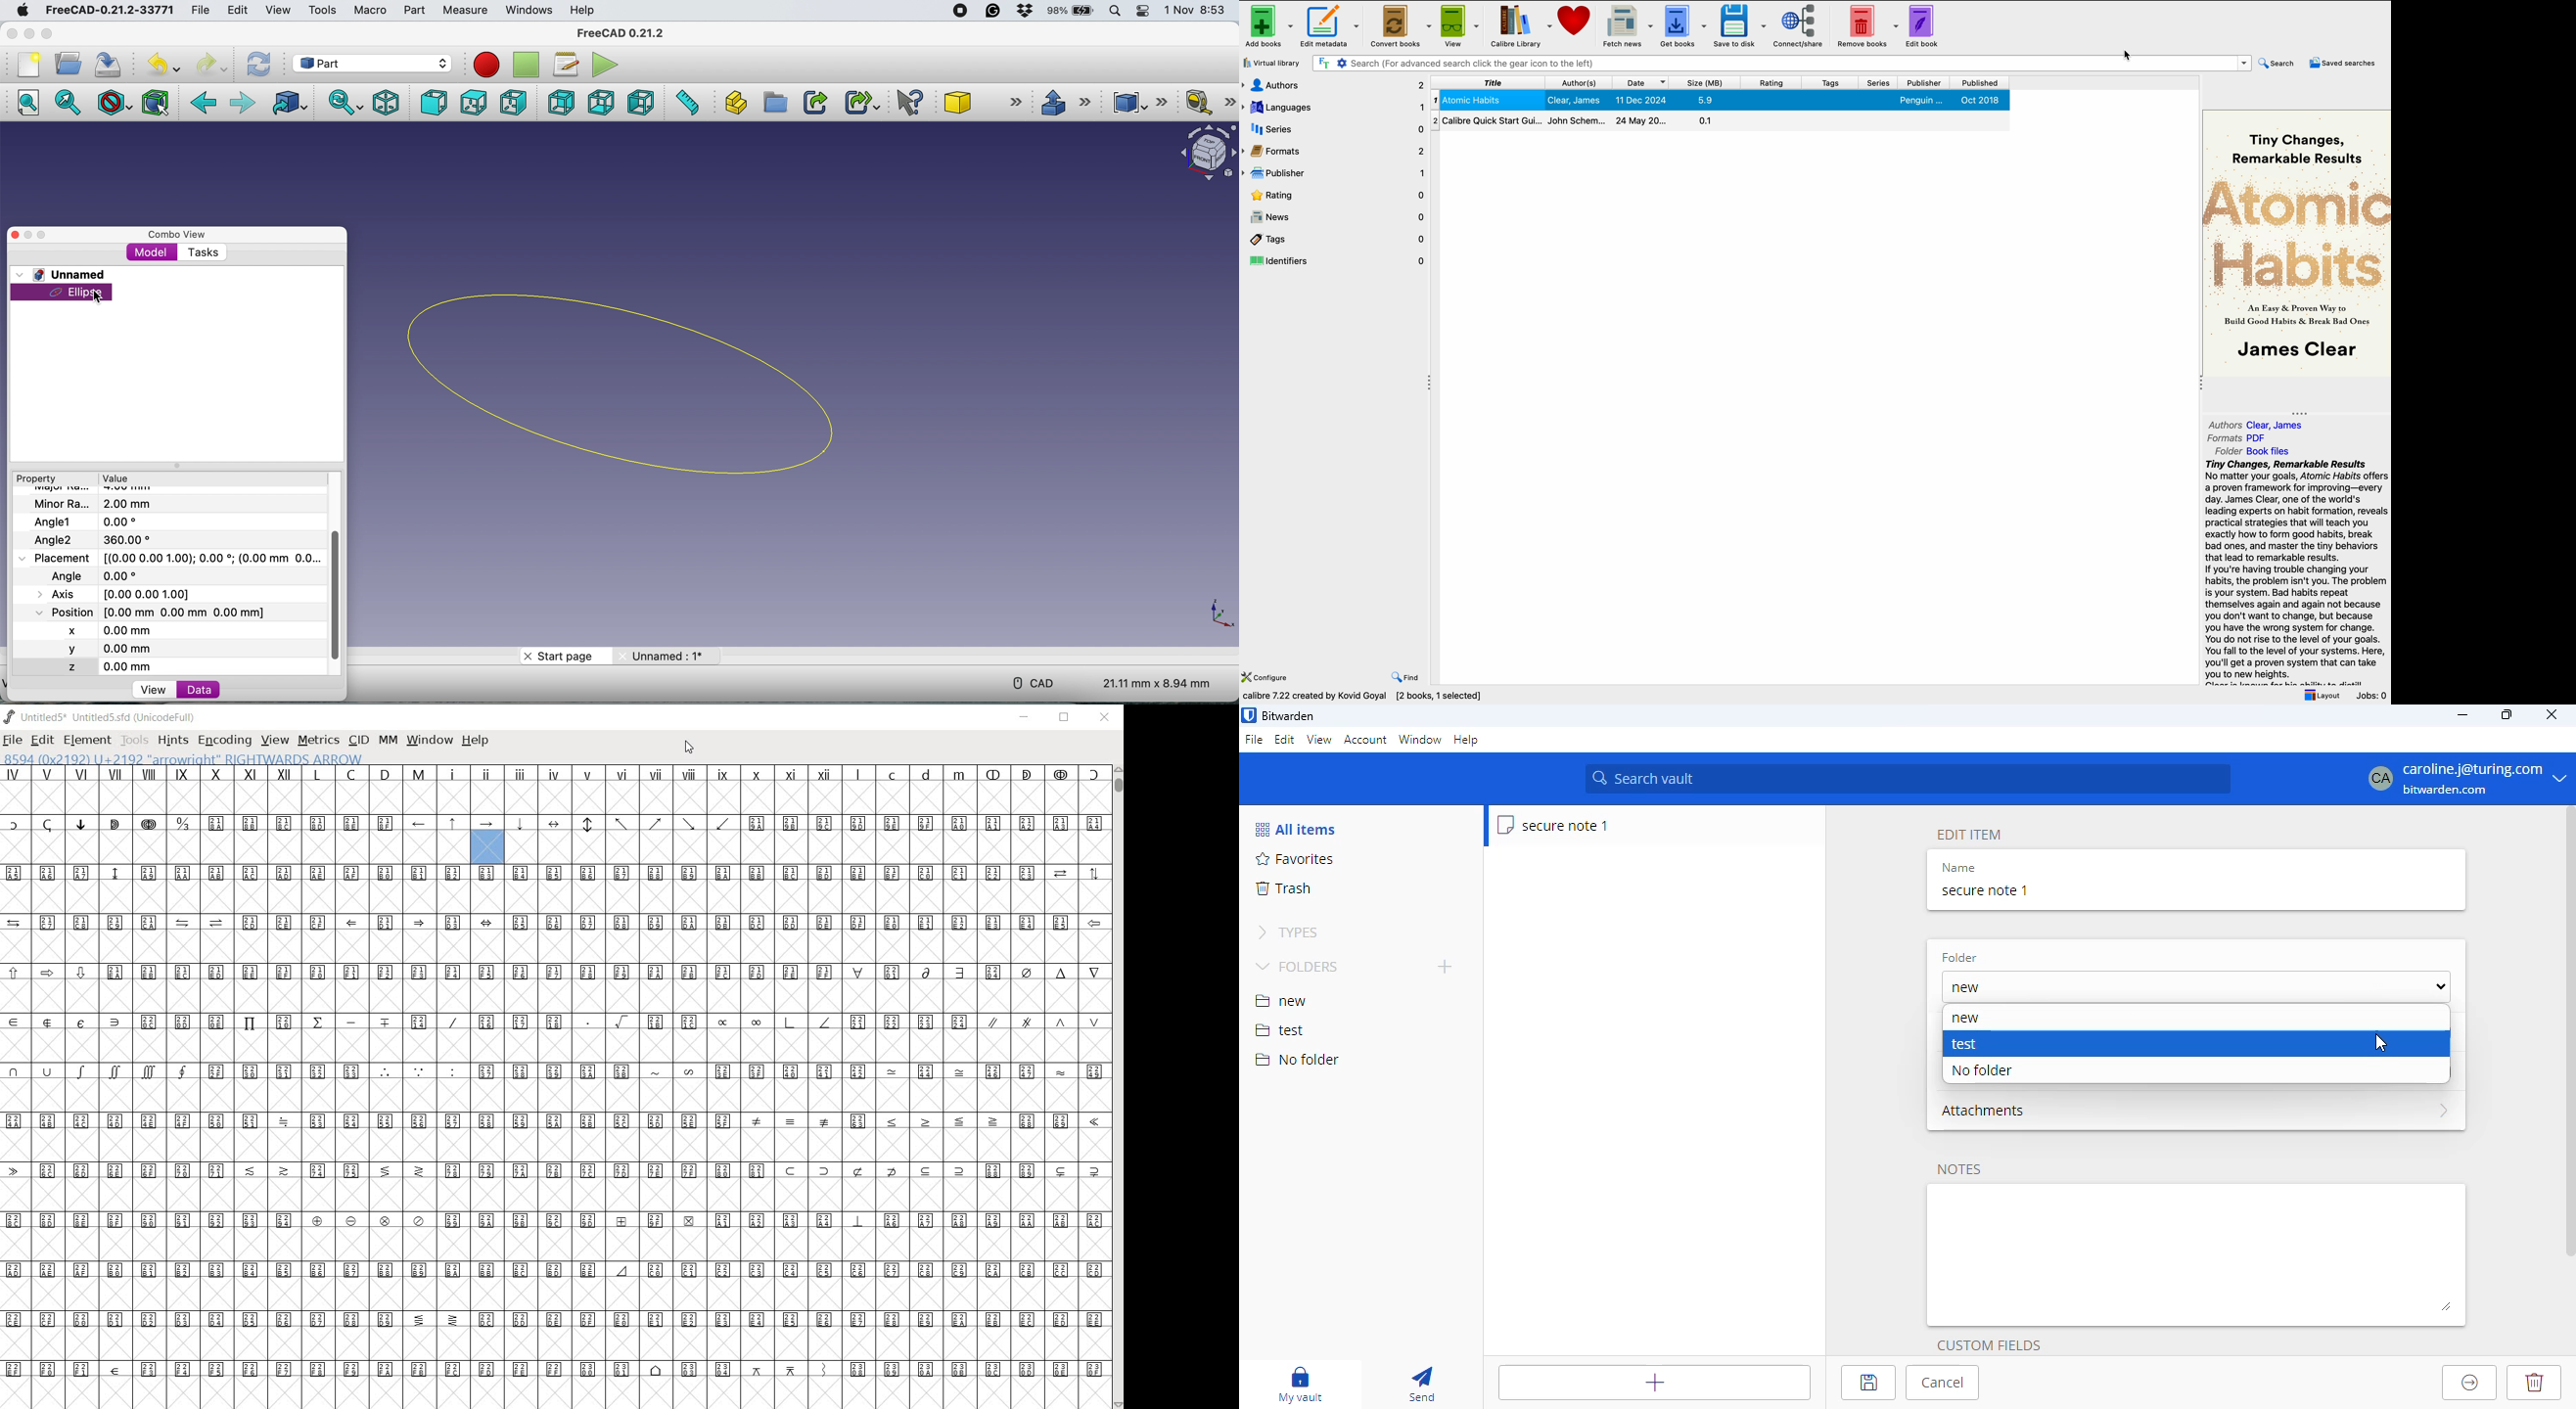 The image size is (2576, 1428). What do you see at coordinates (529, 64) in the screenshot?
I see `stop recording macros` at bounding box center [529, 64].